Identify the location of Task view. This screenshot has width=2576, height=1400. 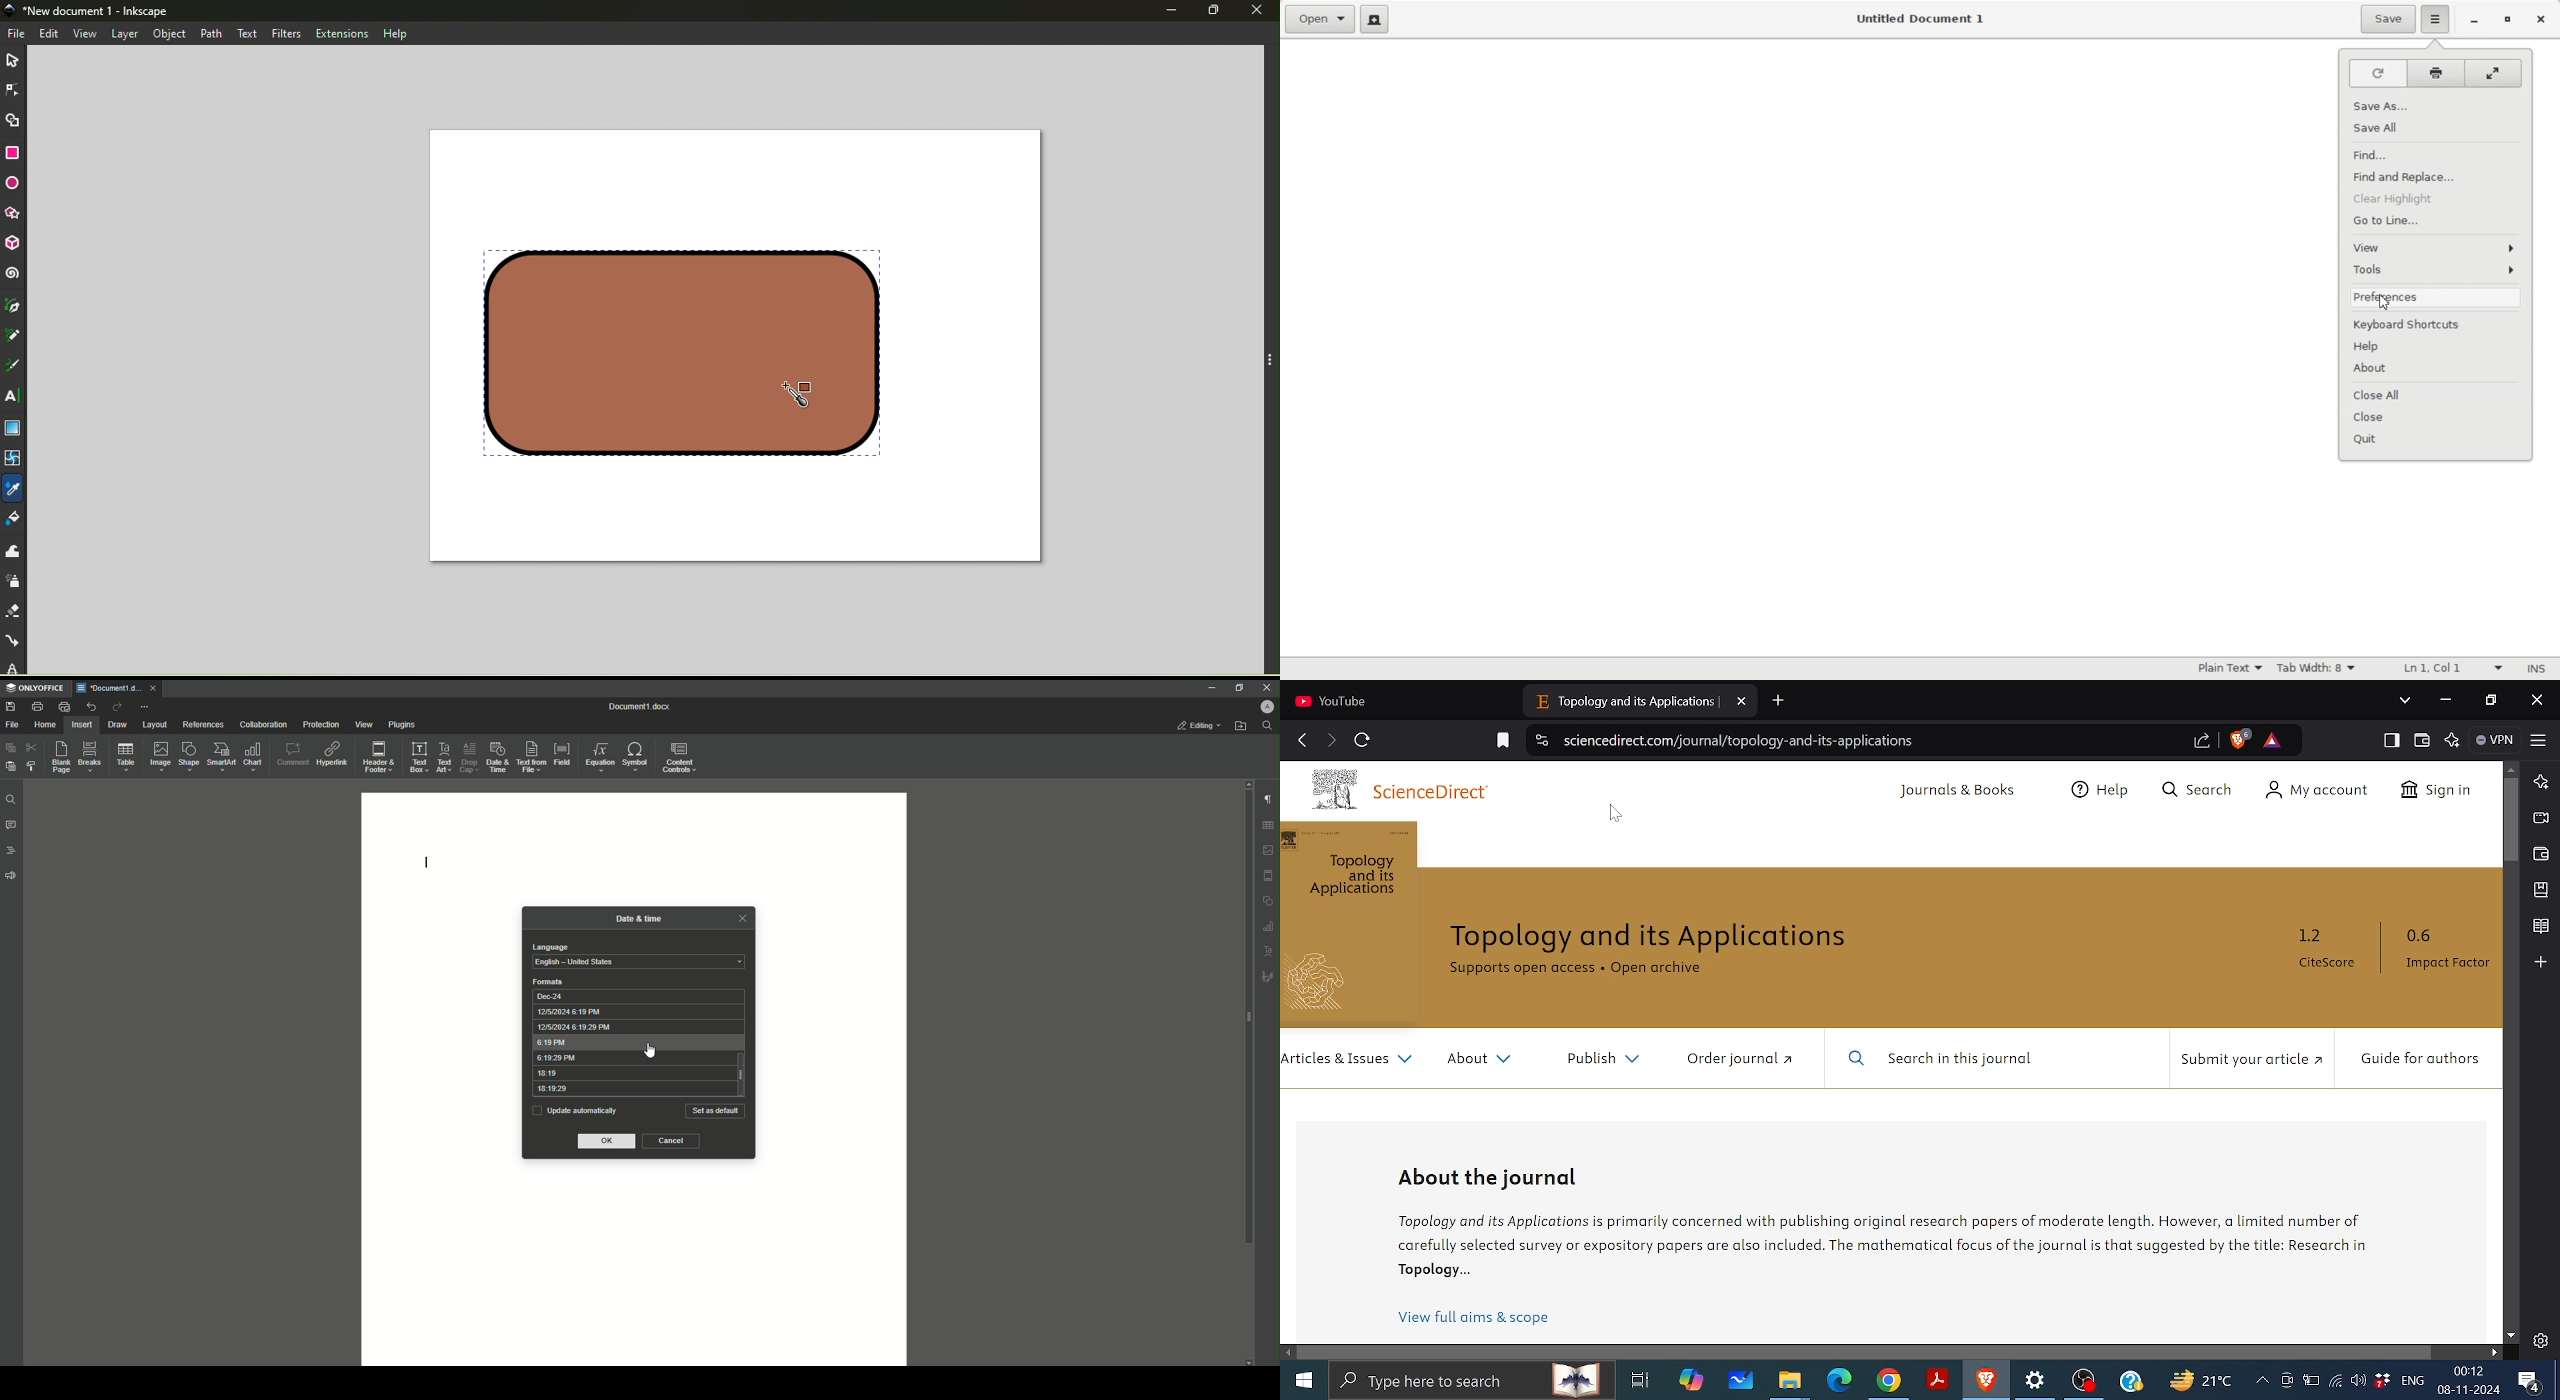
(1640, 1380).